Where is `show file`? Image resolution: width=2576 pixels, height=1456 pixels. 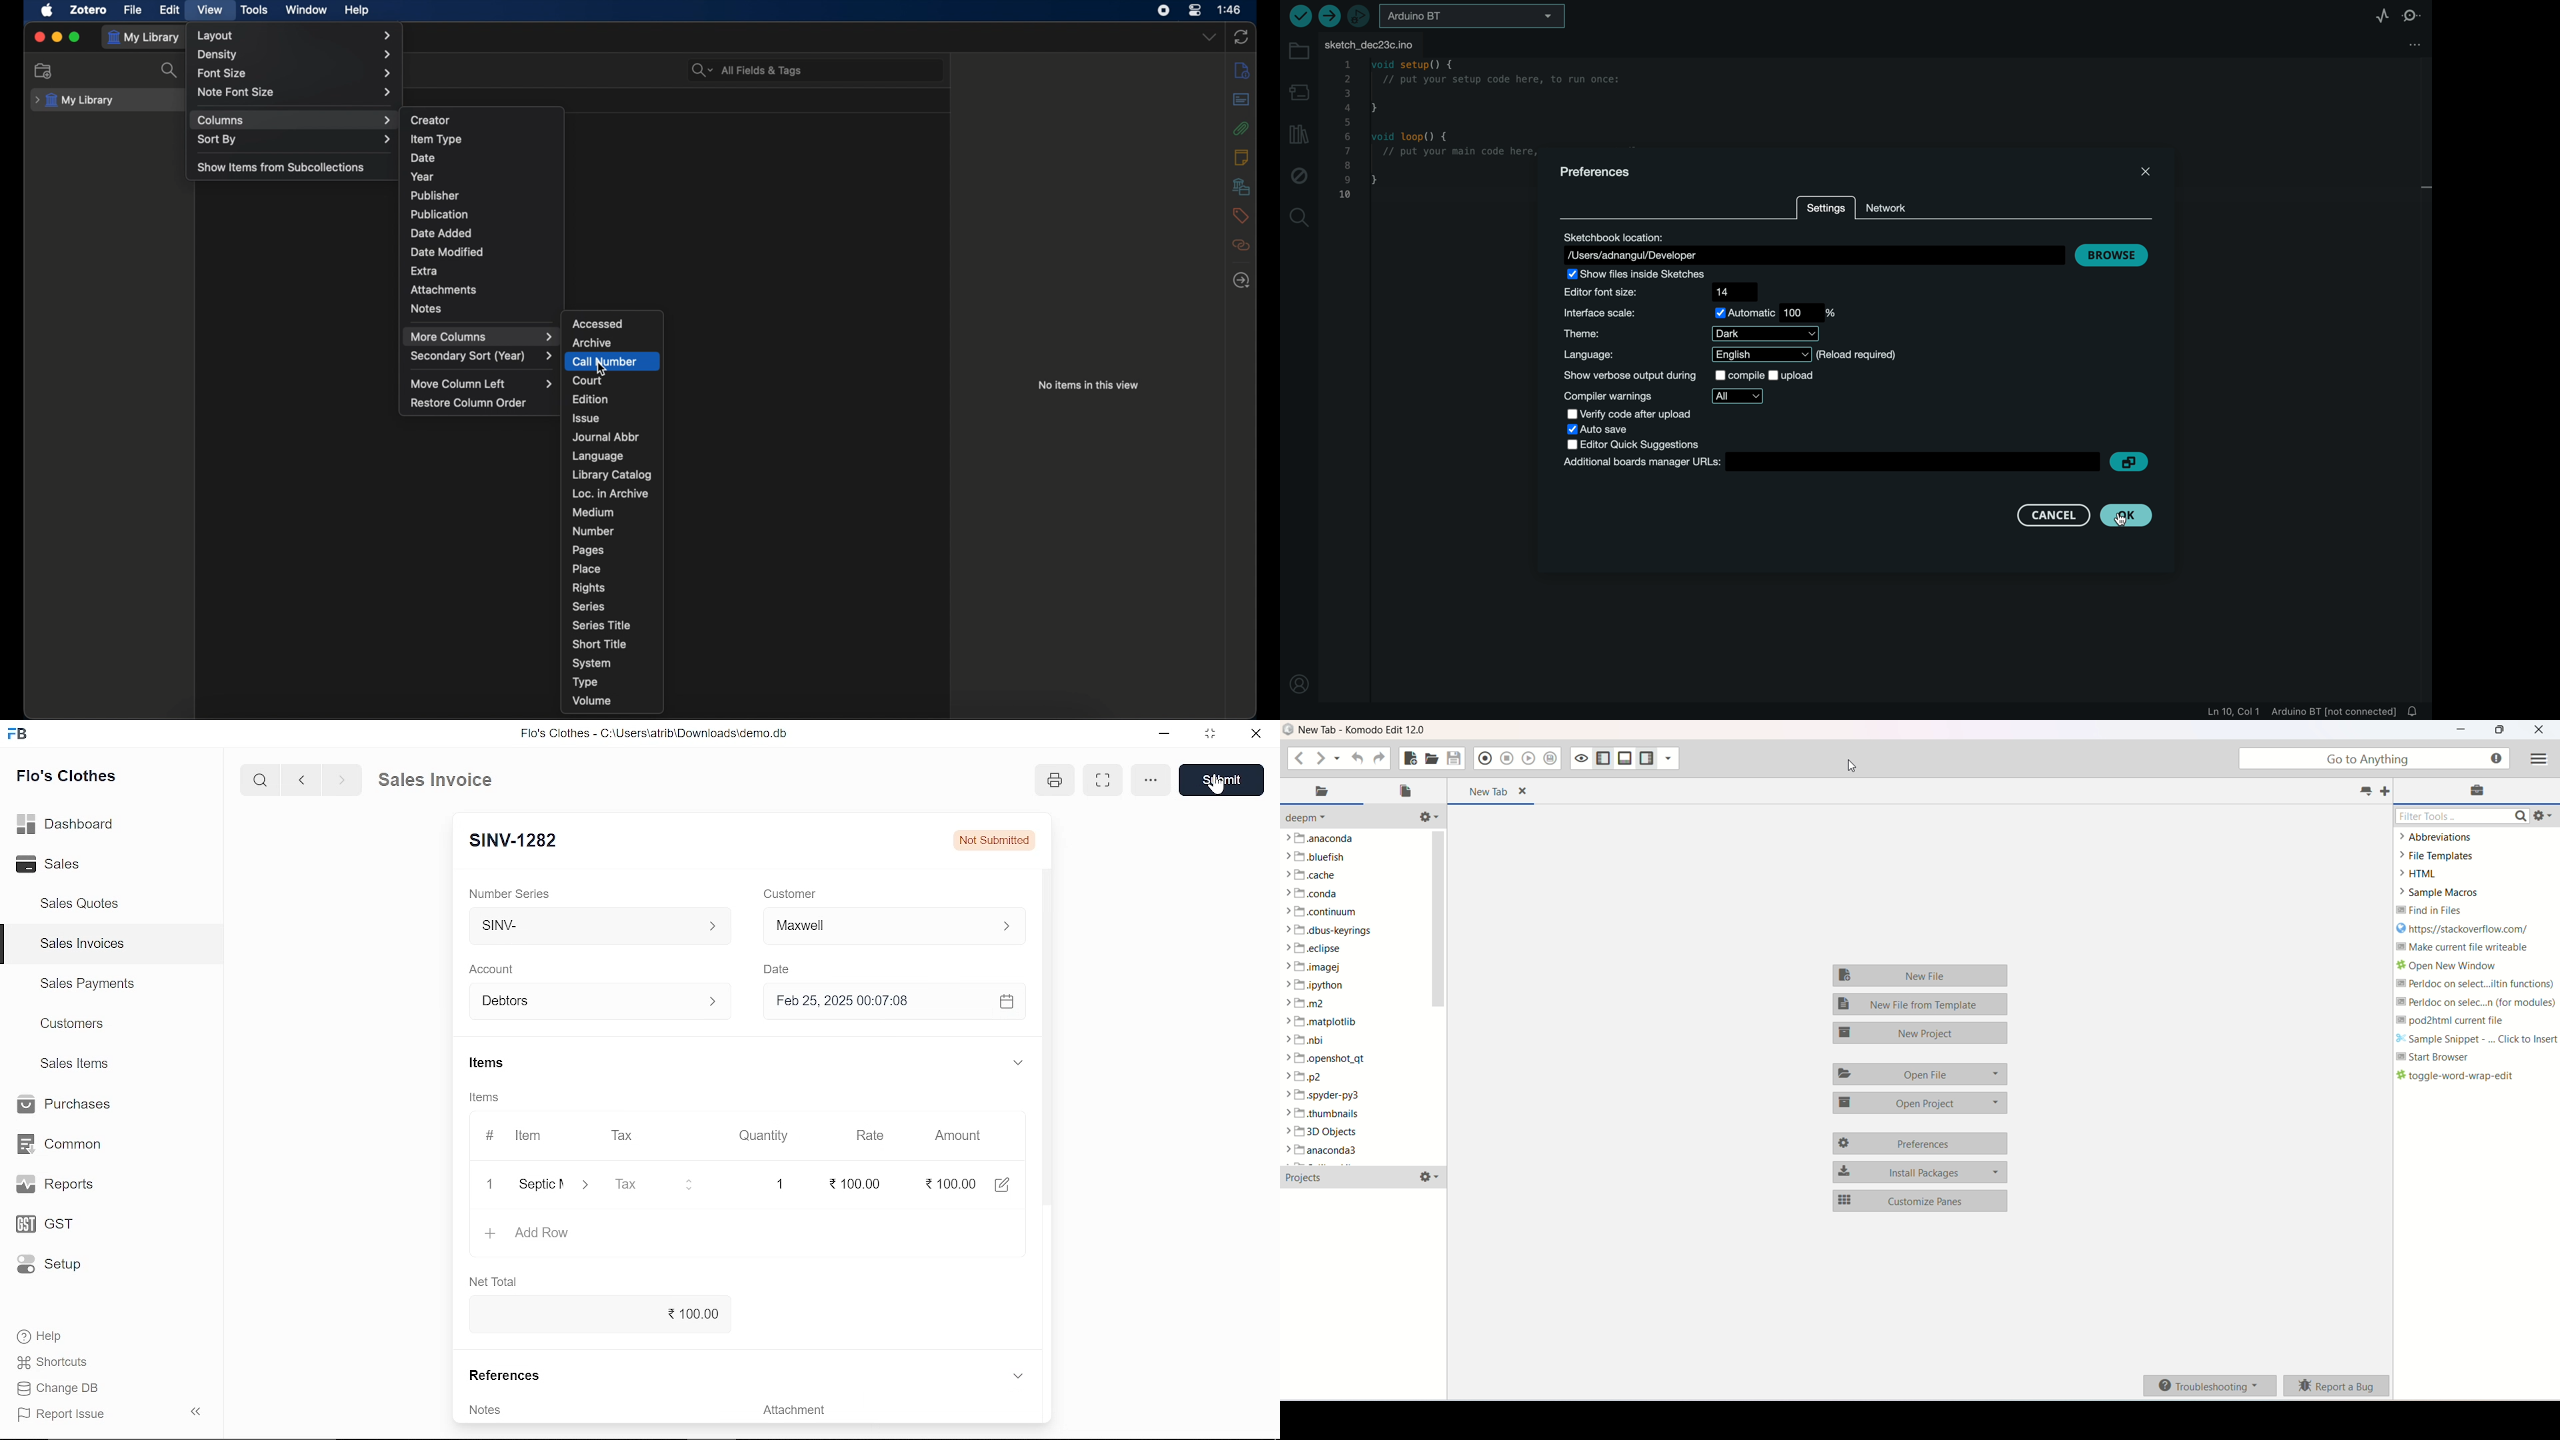 show file is located at coordinates (1658, 274).